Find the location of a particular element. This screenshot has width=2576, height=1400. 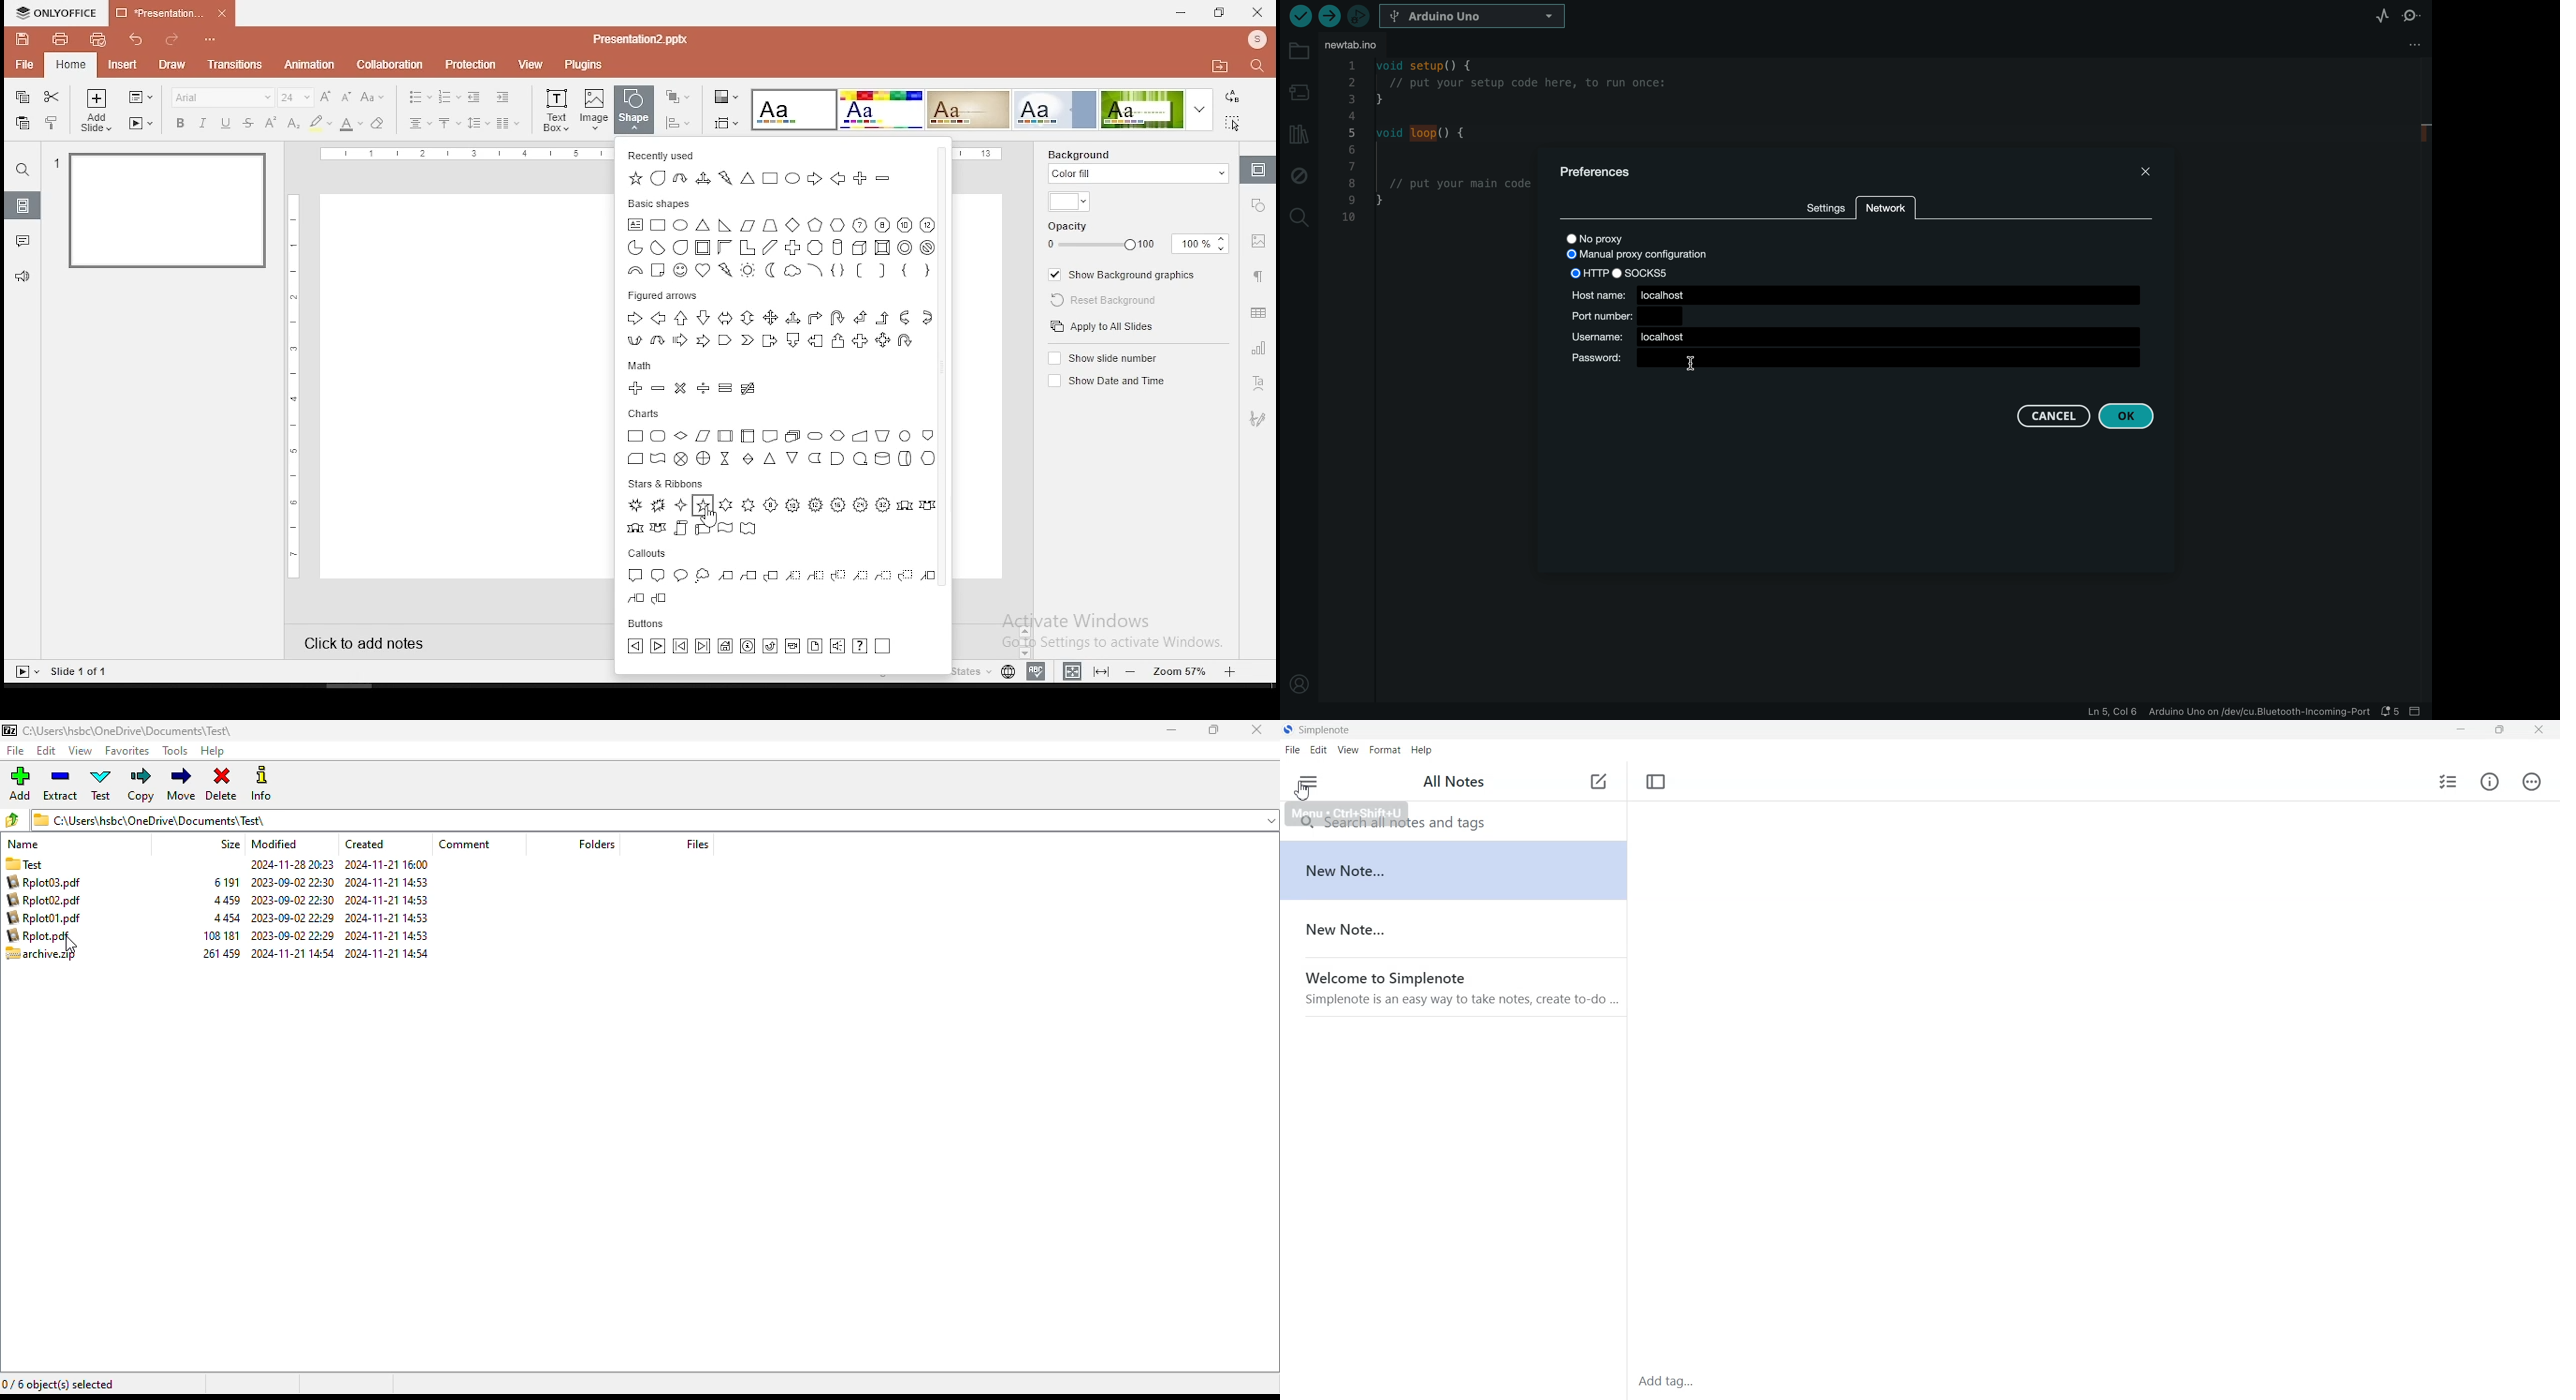

image settings is located at coordinates (1259, 241).